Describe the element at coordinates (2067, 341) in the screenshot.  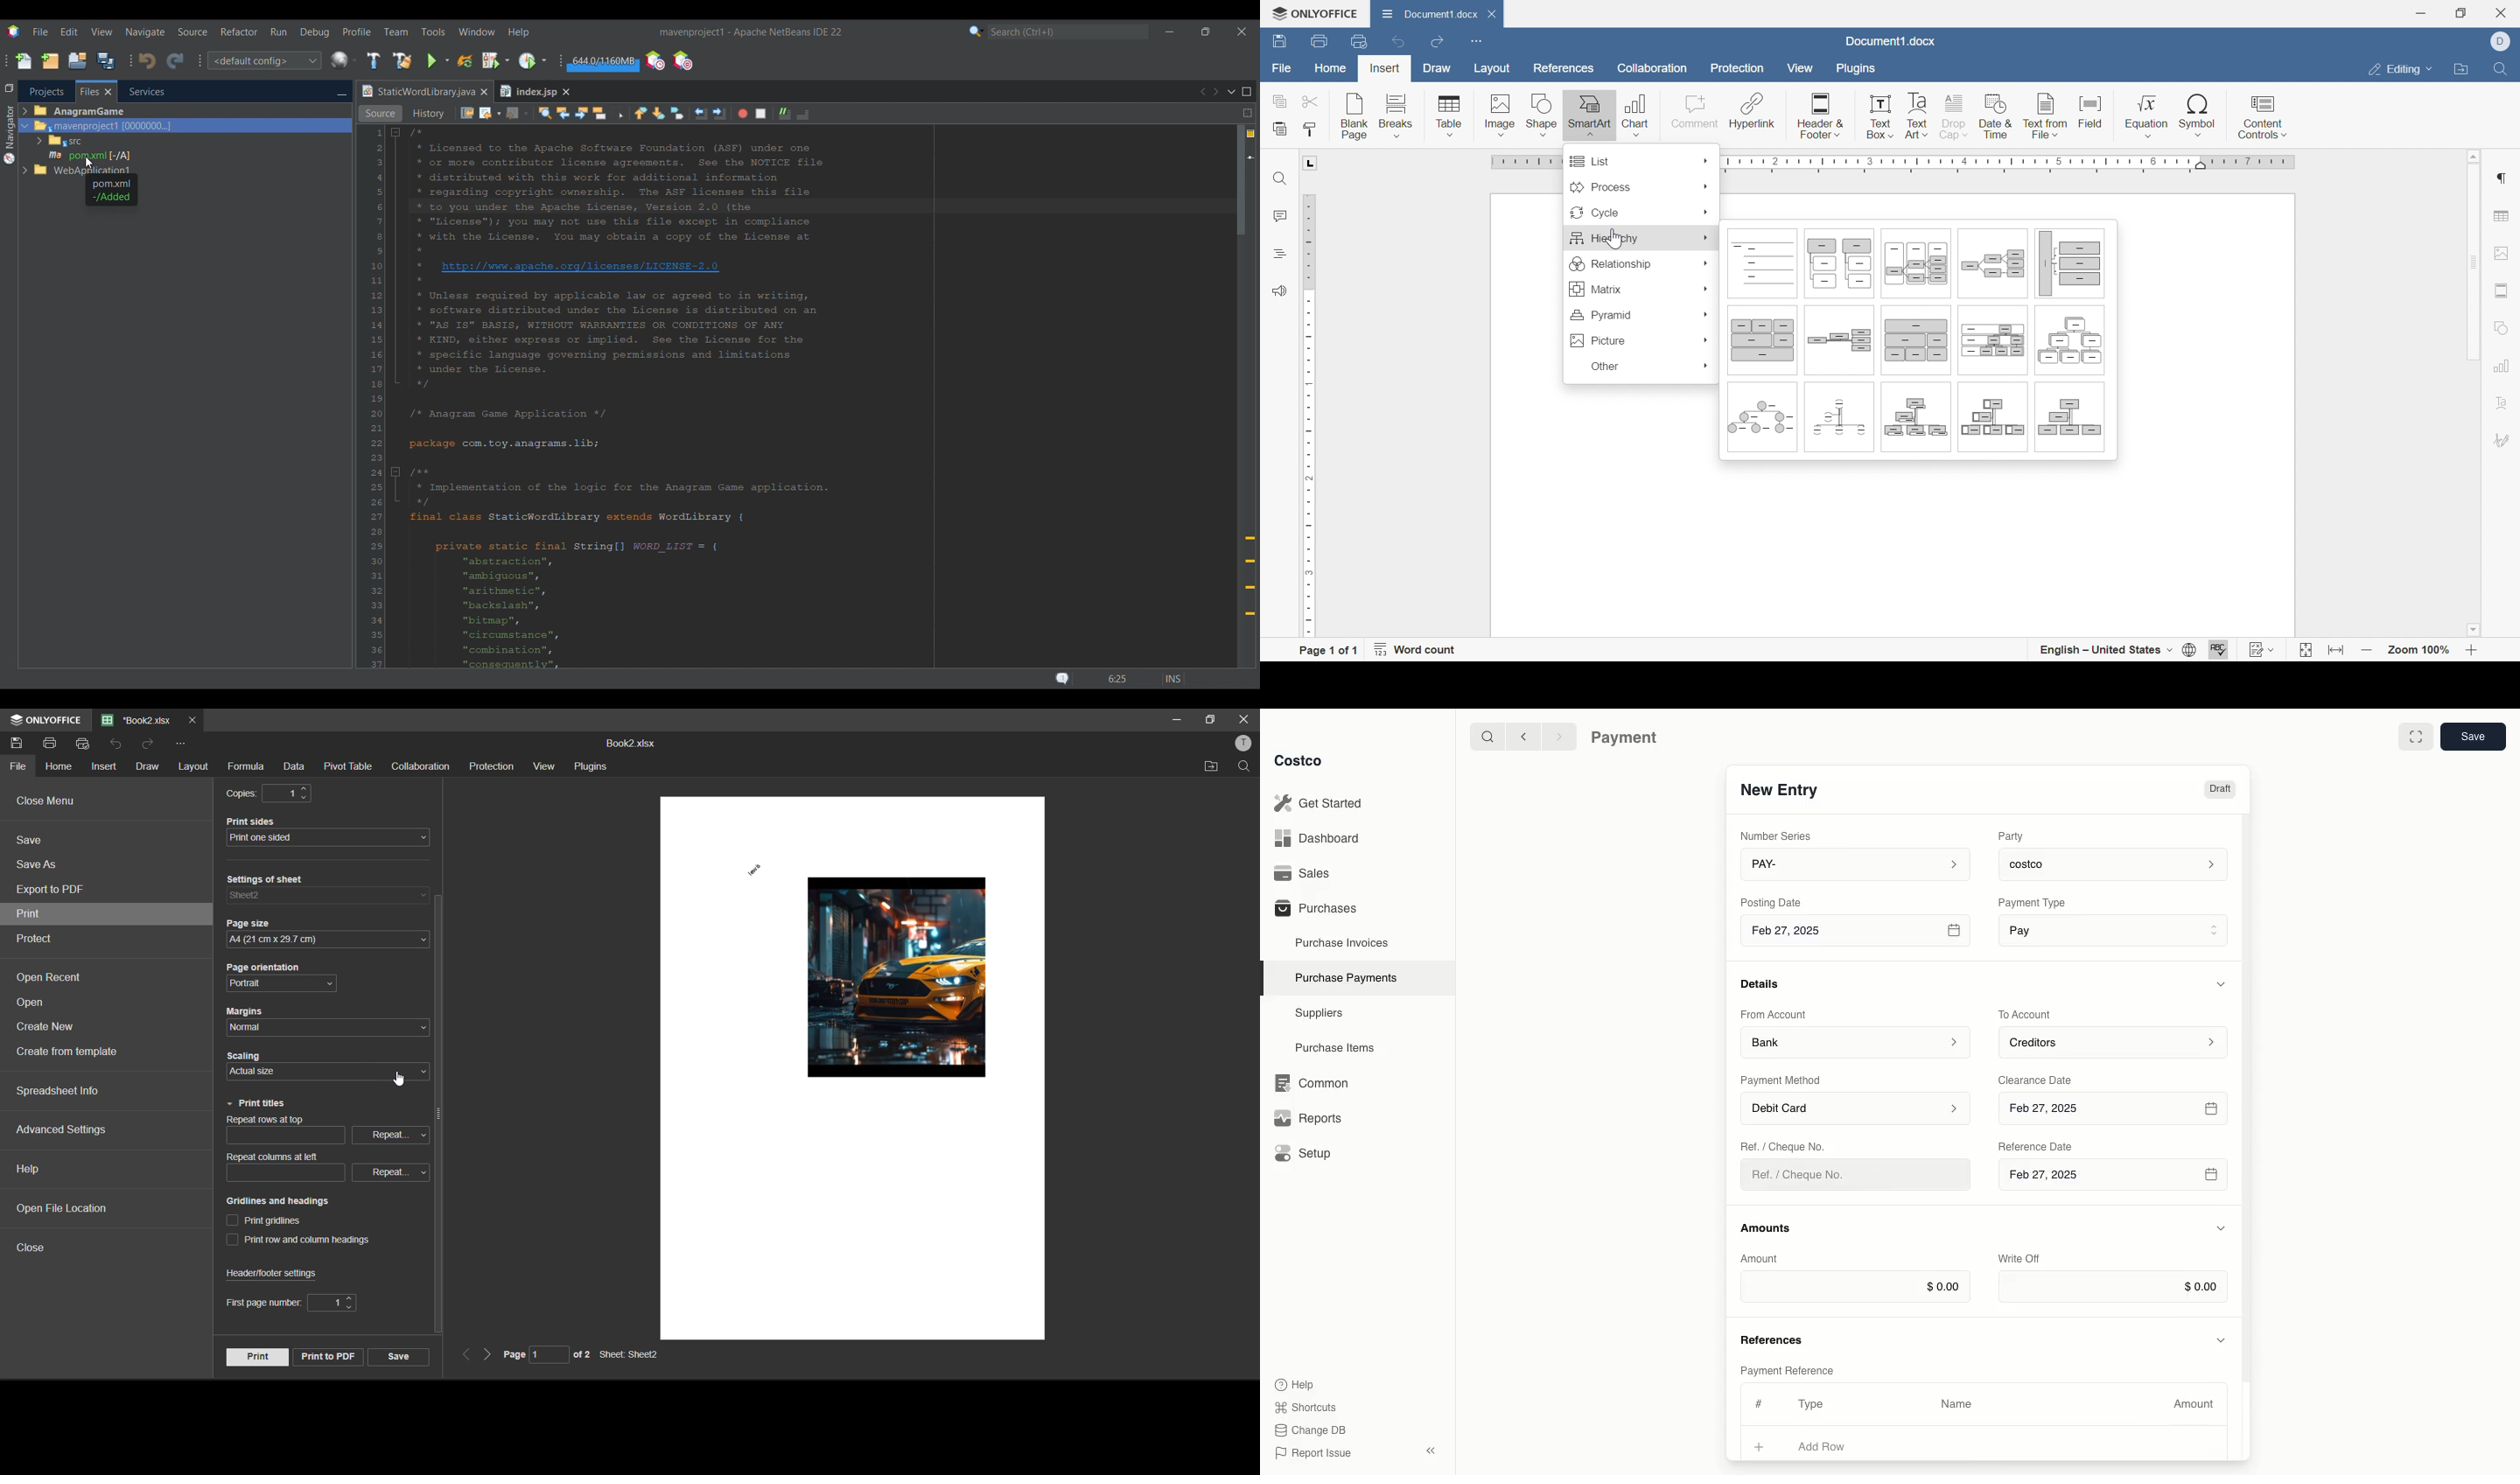
I see `Hierarchy` at that location.